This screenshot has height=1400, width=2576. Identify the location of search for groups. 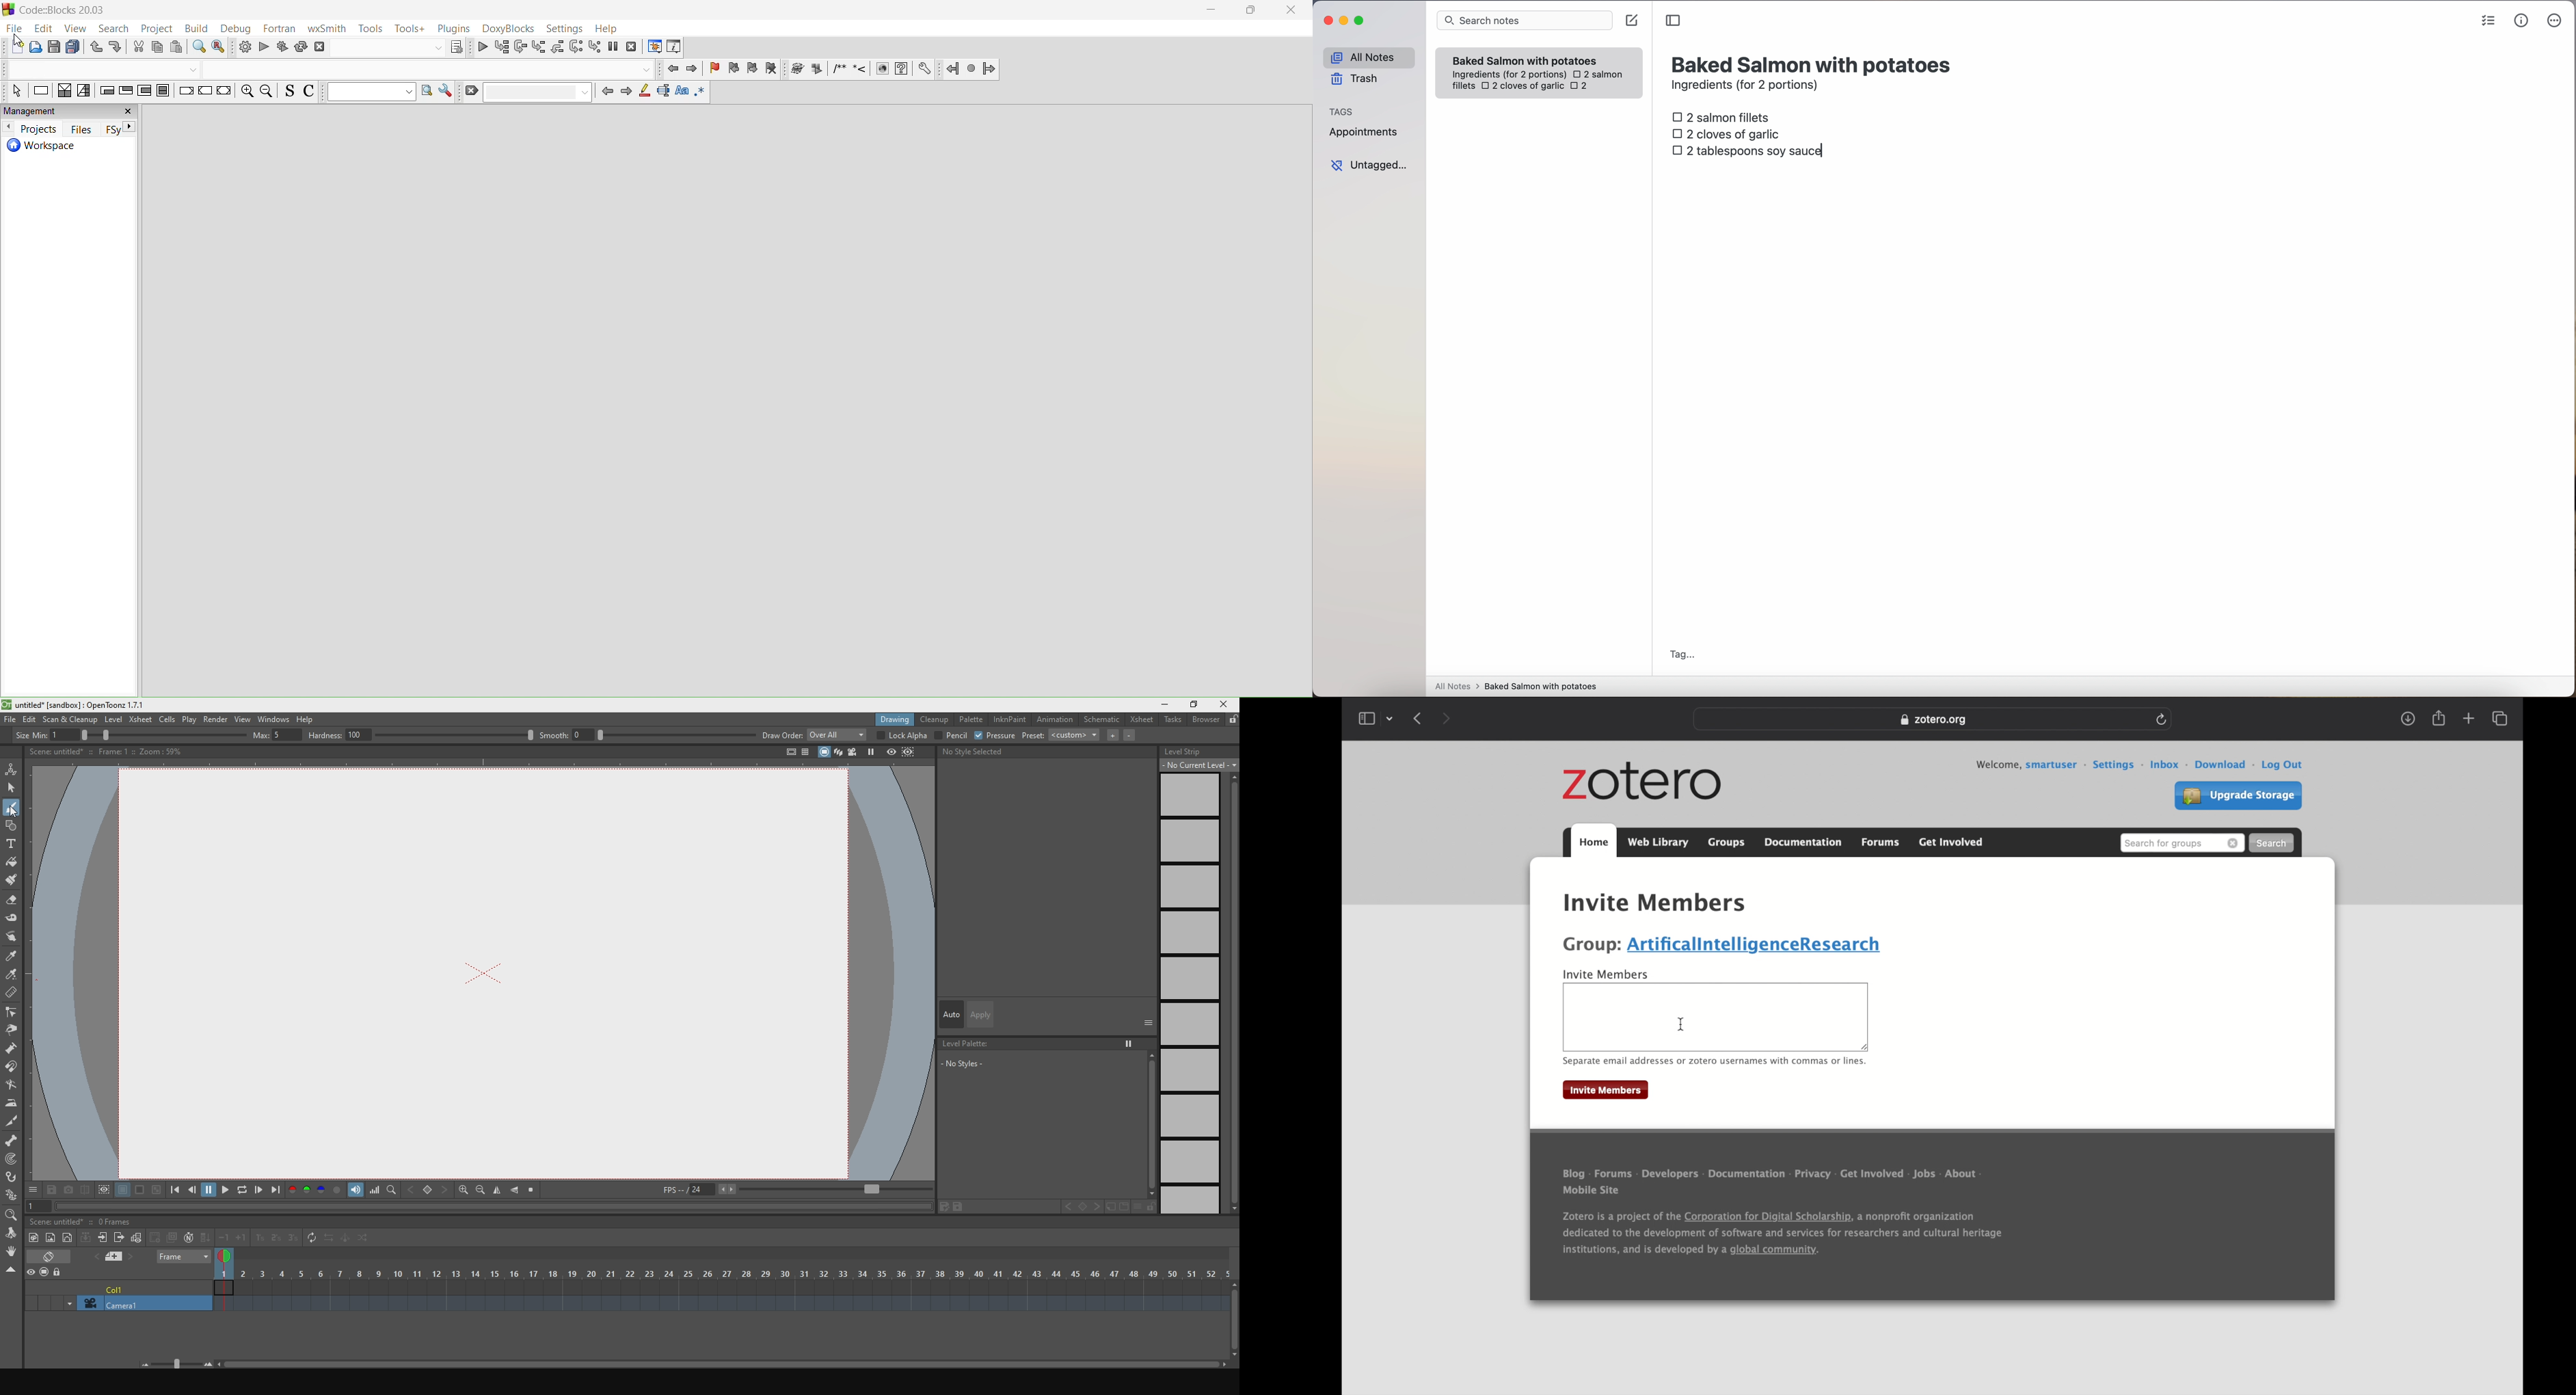
(2182, 843).